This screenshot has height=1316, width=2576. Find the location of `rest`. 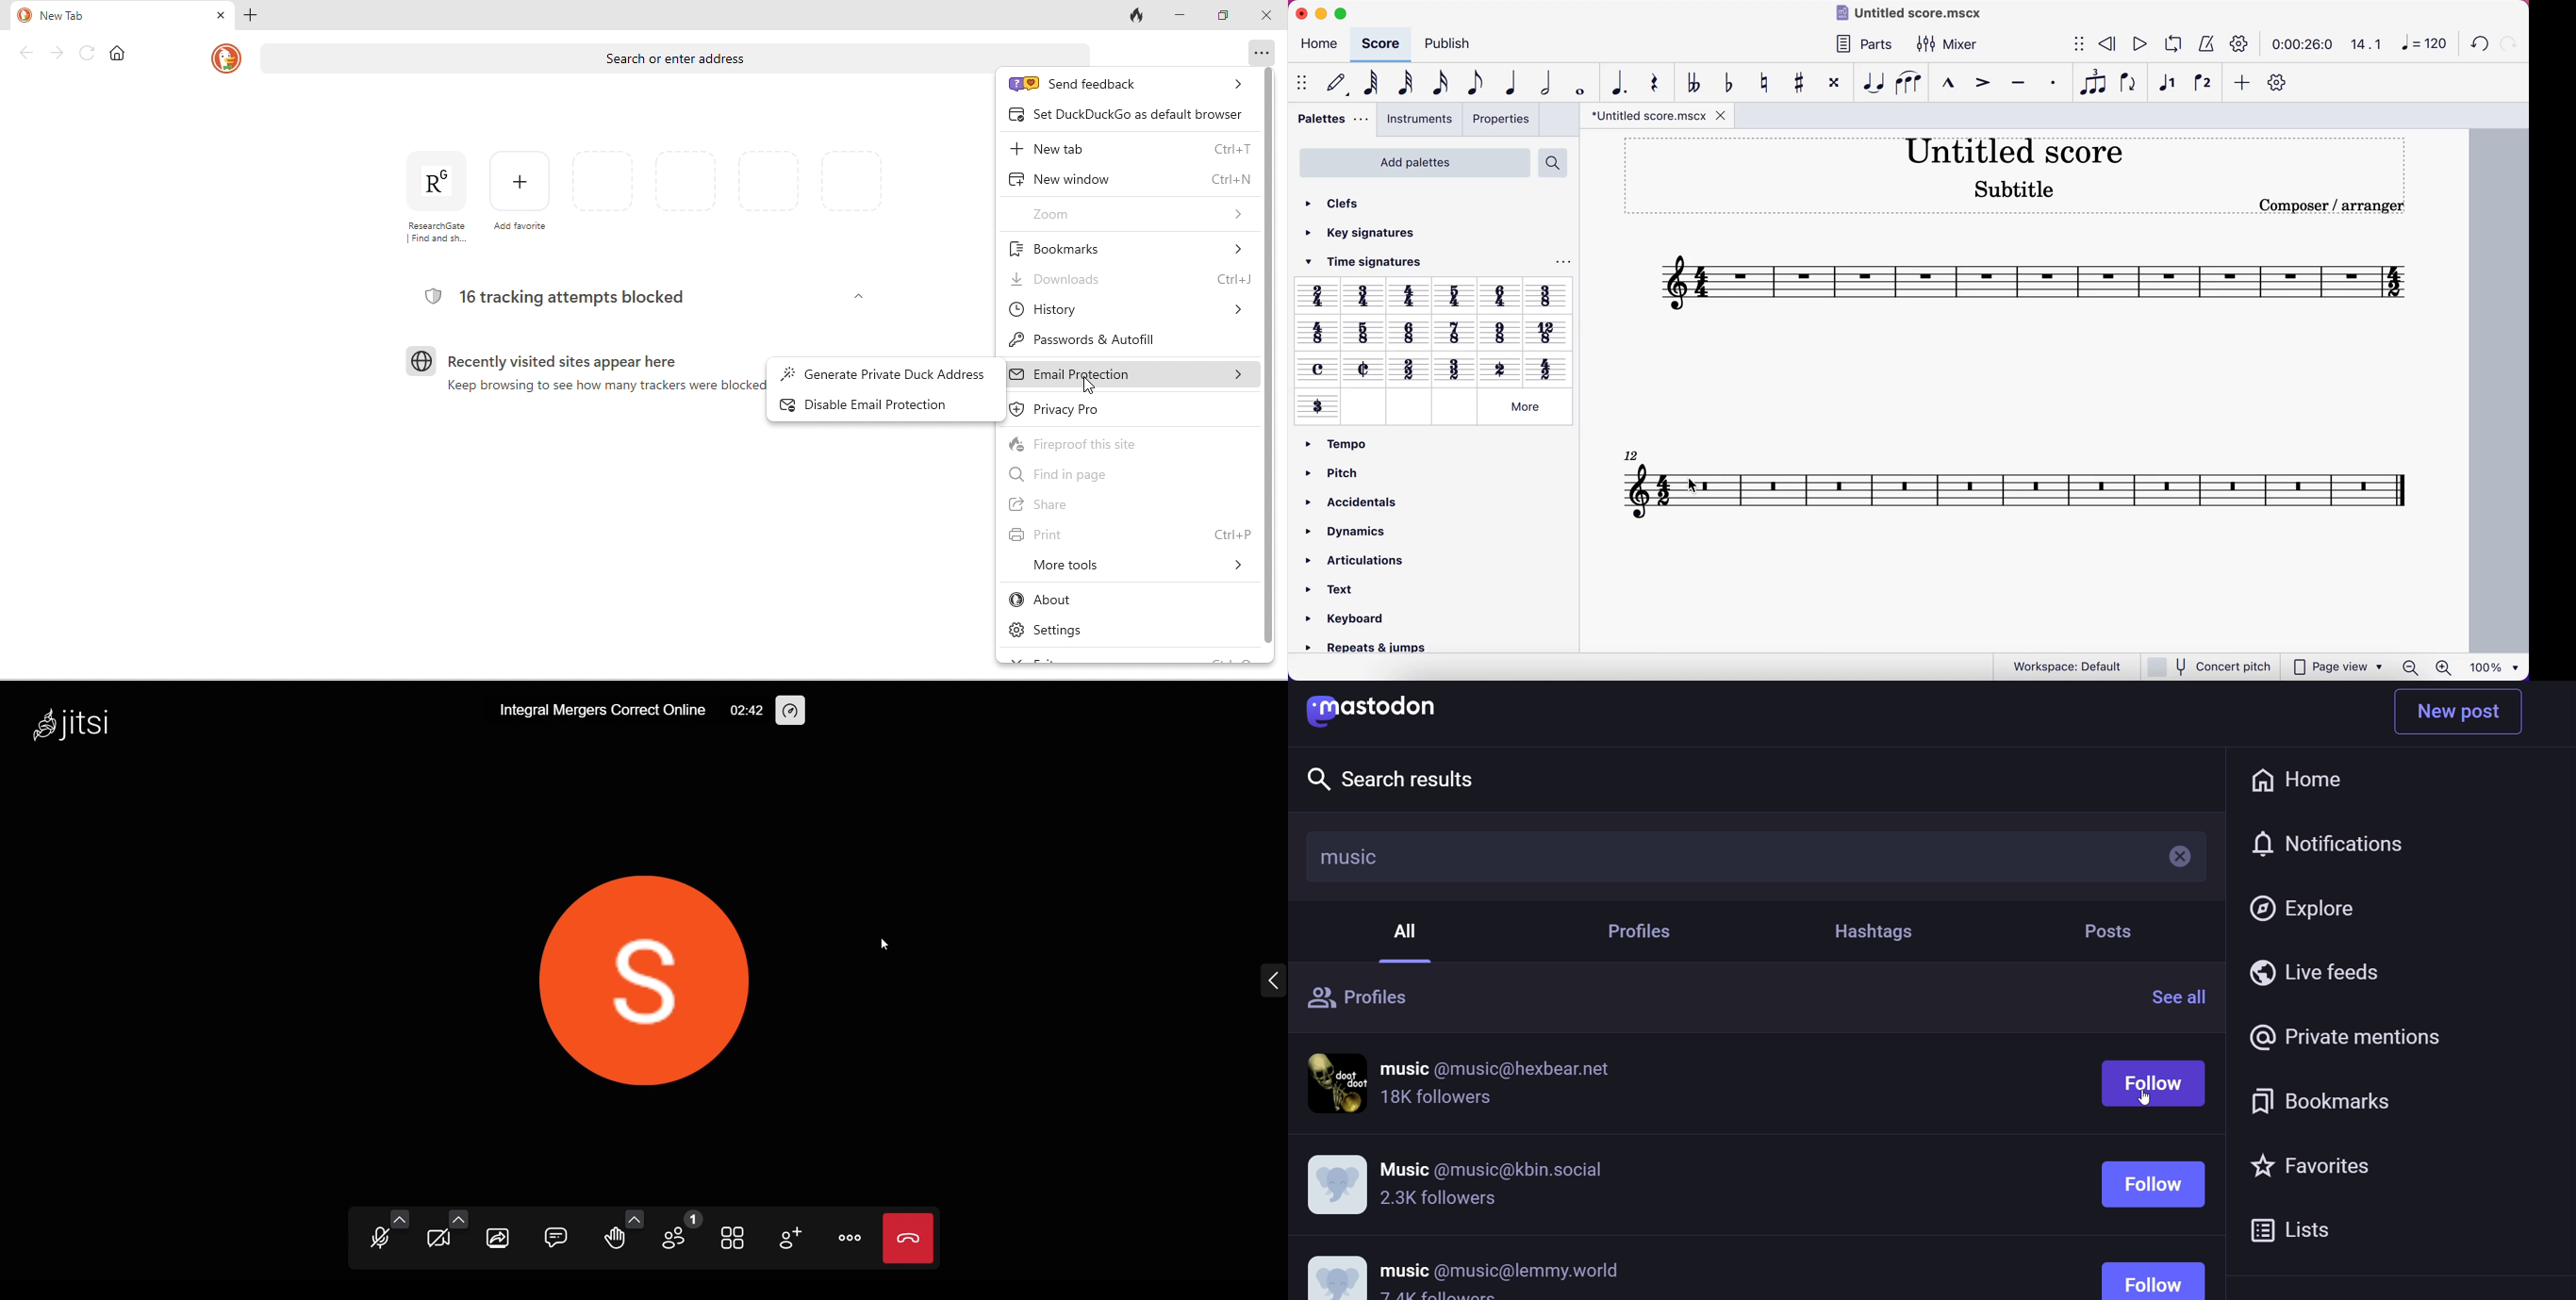

rest is located at coordinates (1654, 82).